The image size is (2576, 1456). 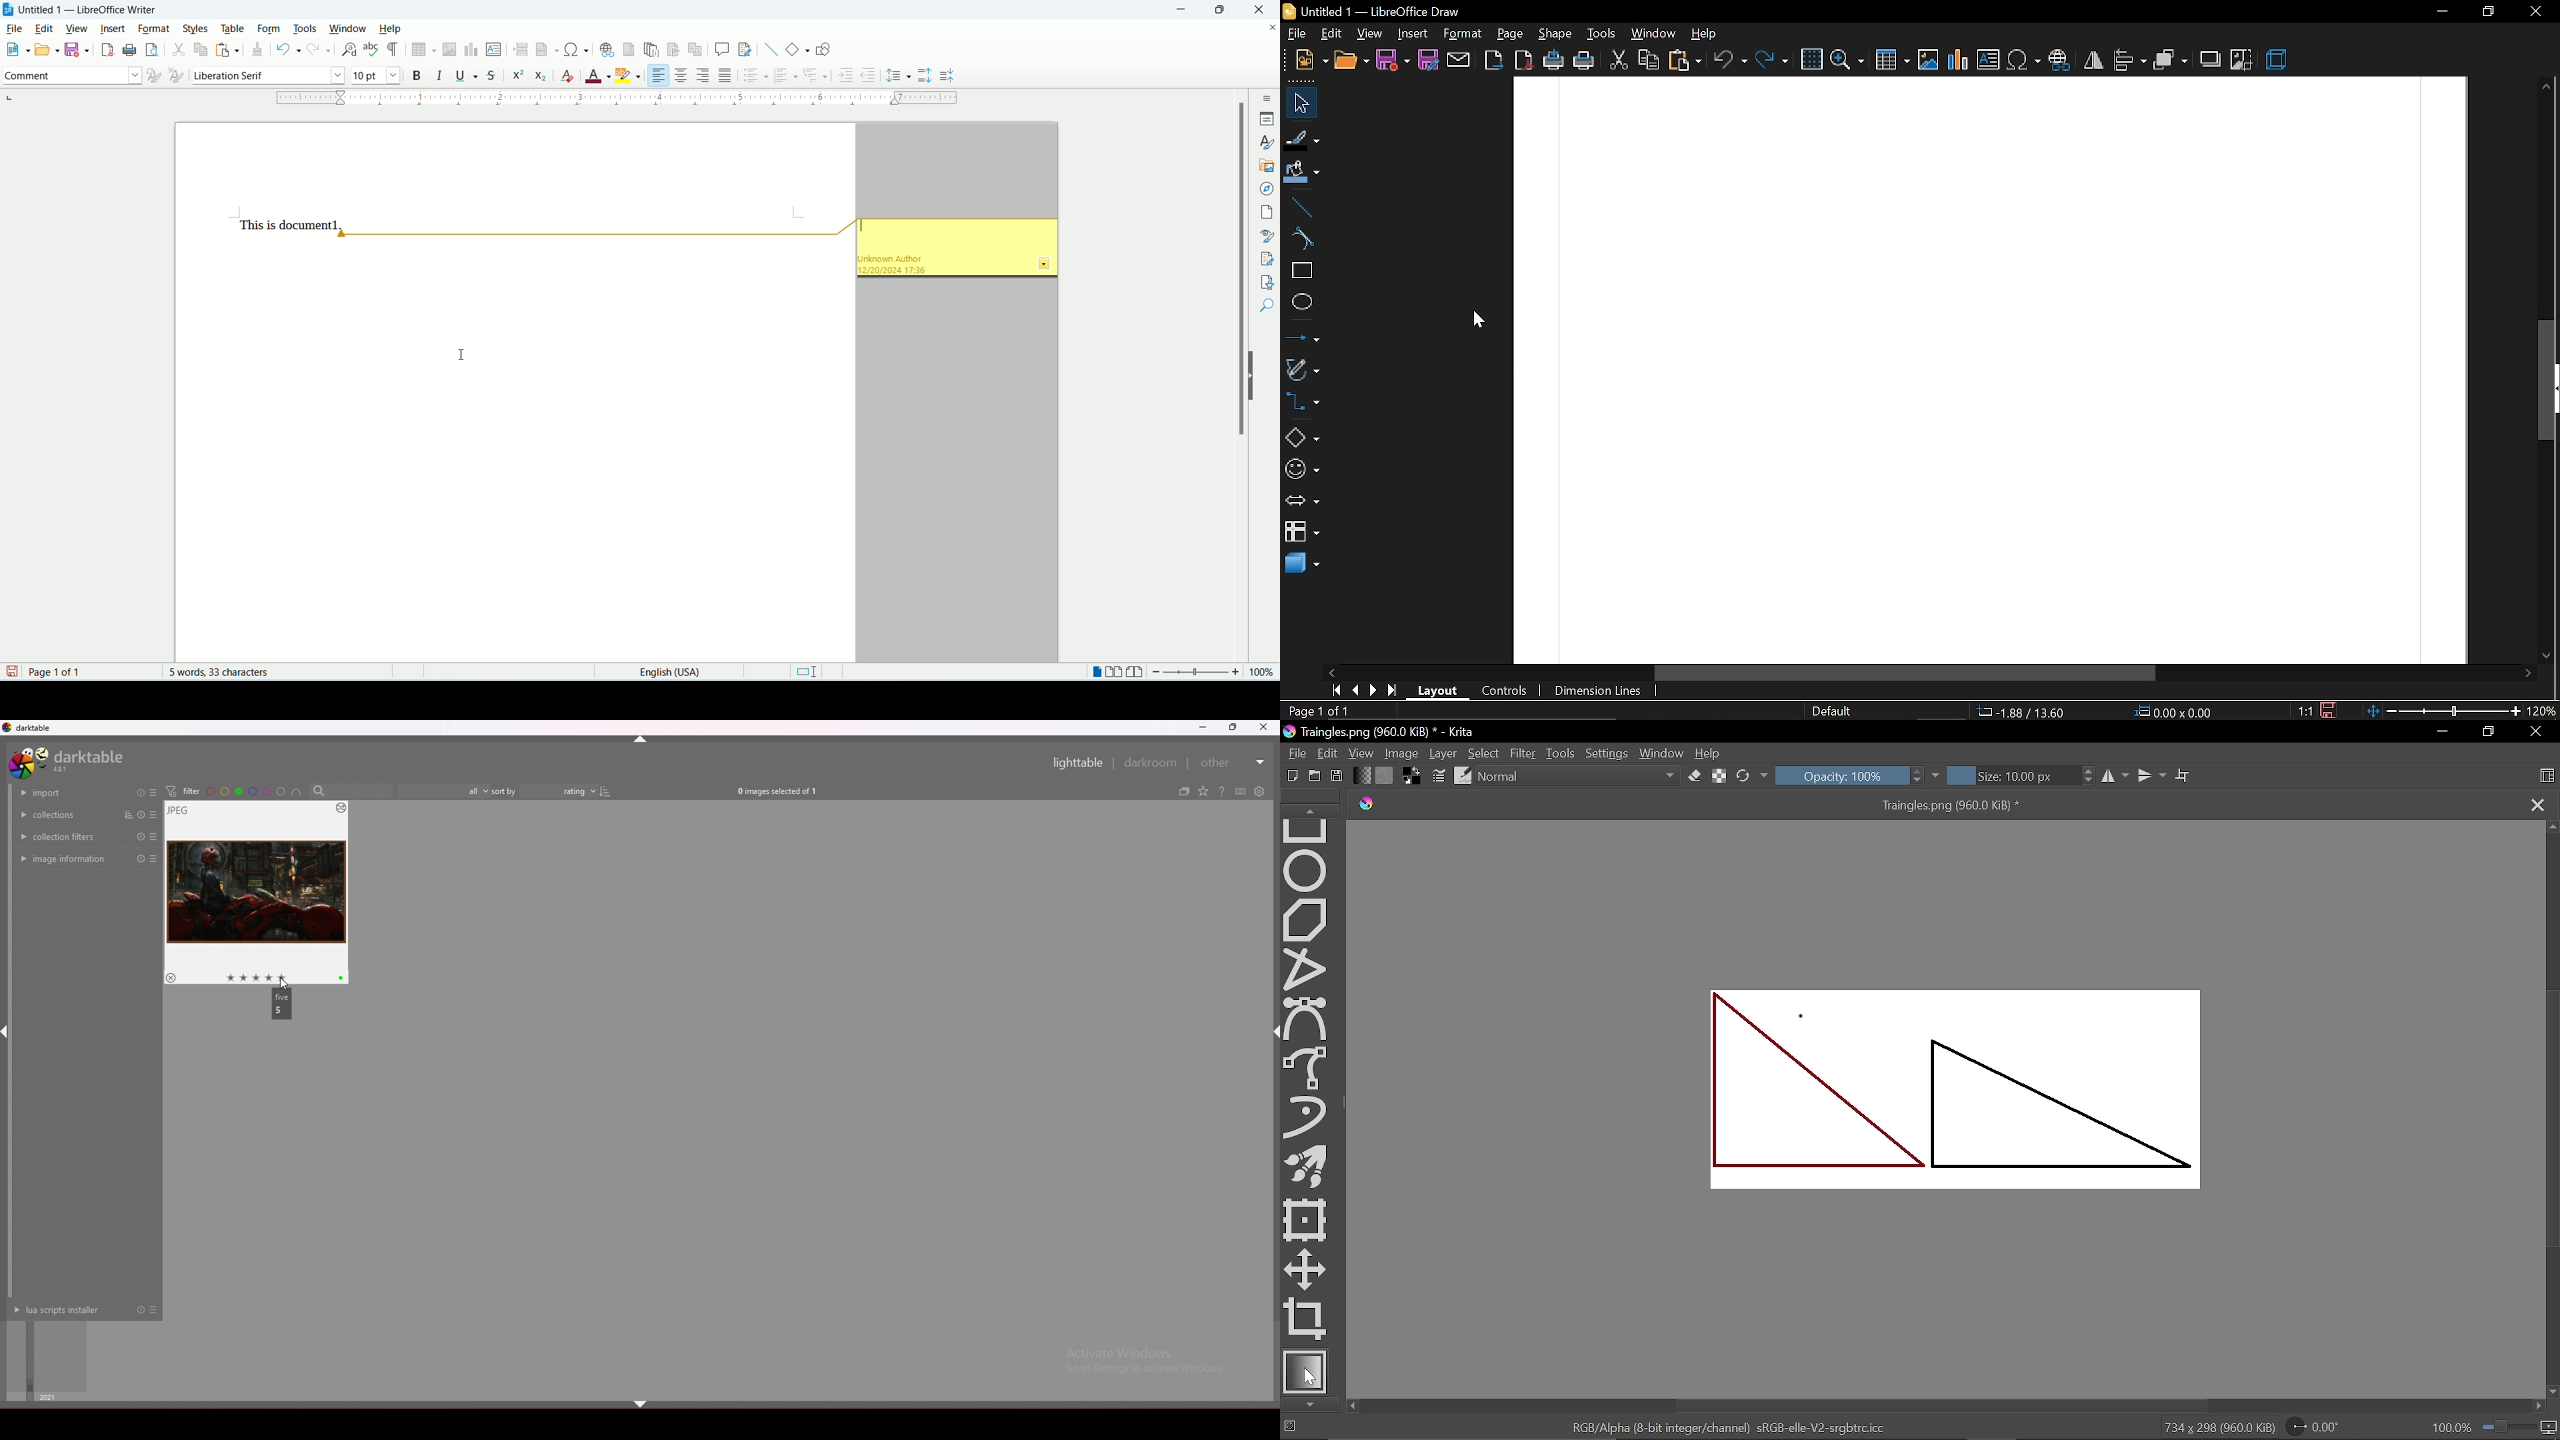 I want to click on 100.0%, so click(x=2495, y=1427).